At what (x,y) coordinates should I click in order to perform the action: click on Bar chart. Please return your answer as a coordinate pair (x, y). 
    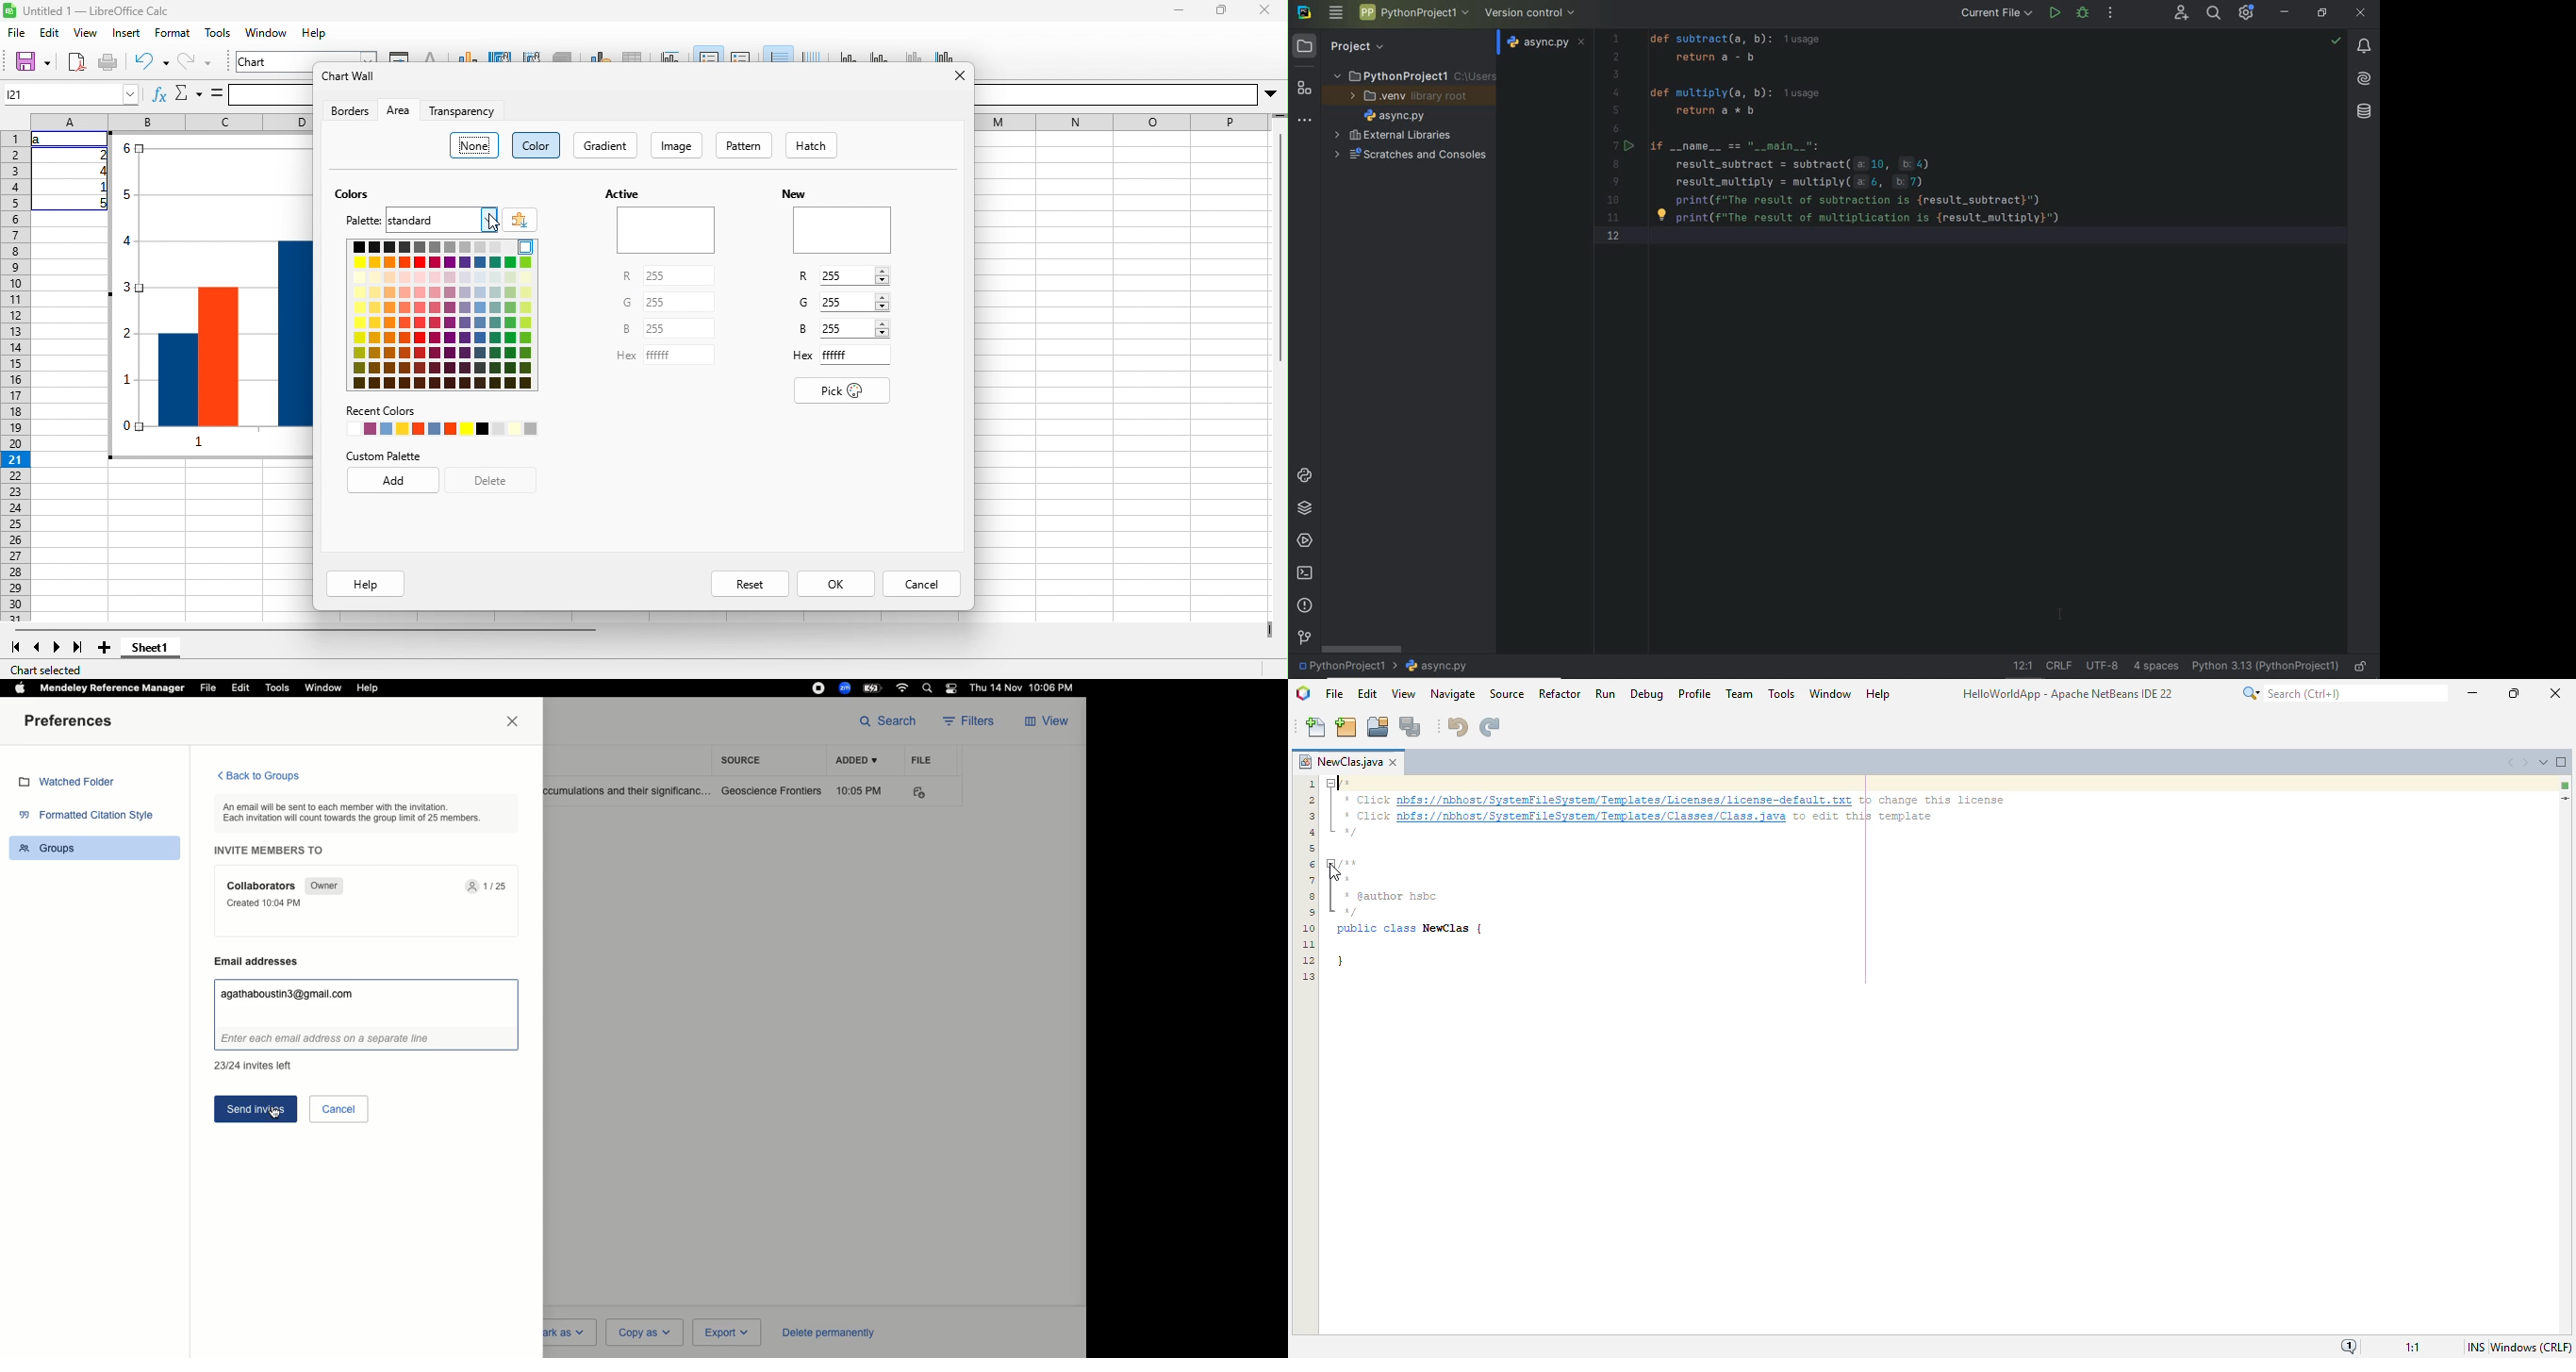
    Looking at the image, I should click on (210, 295).